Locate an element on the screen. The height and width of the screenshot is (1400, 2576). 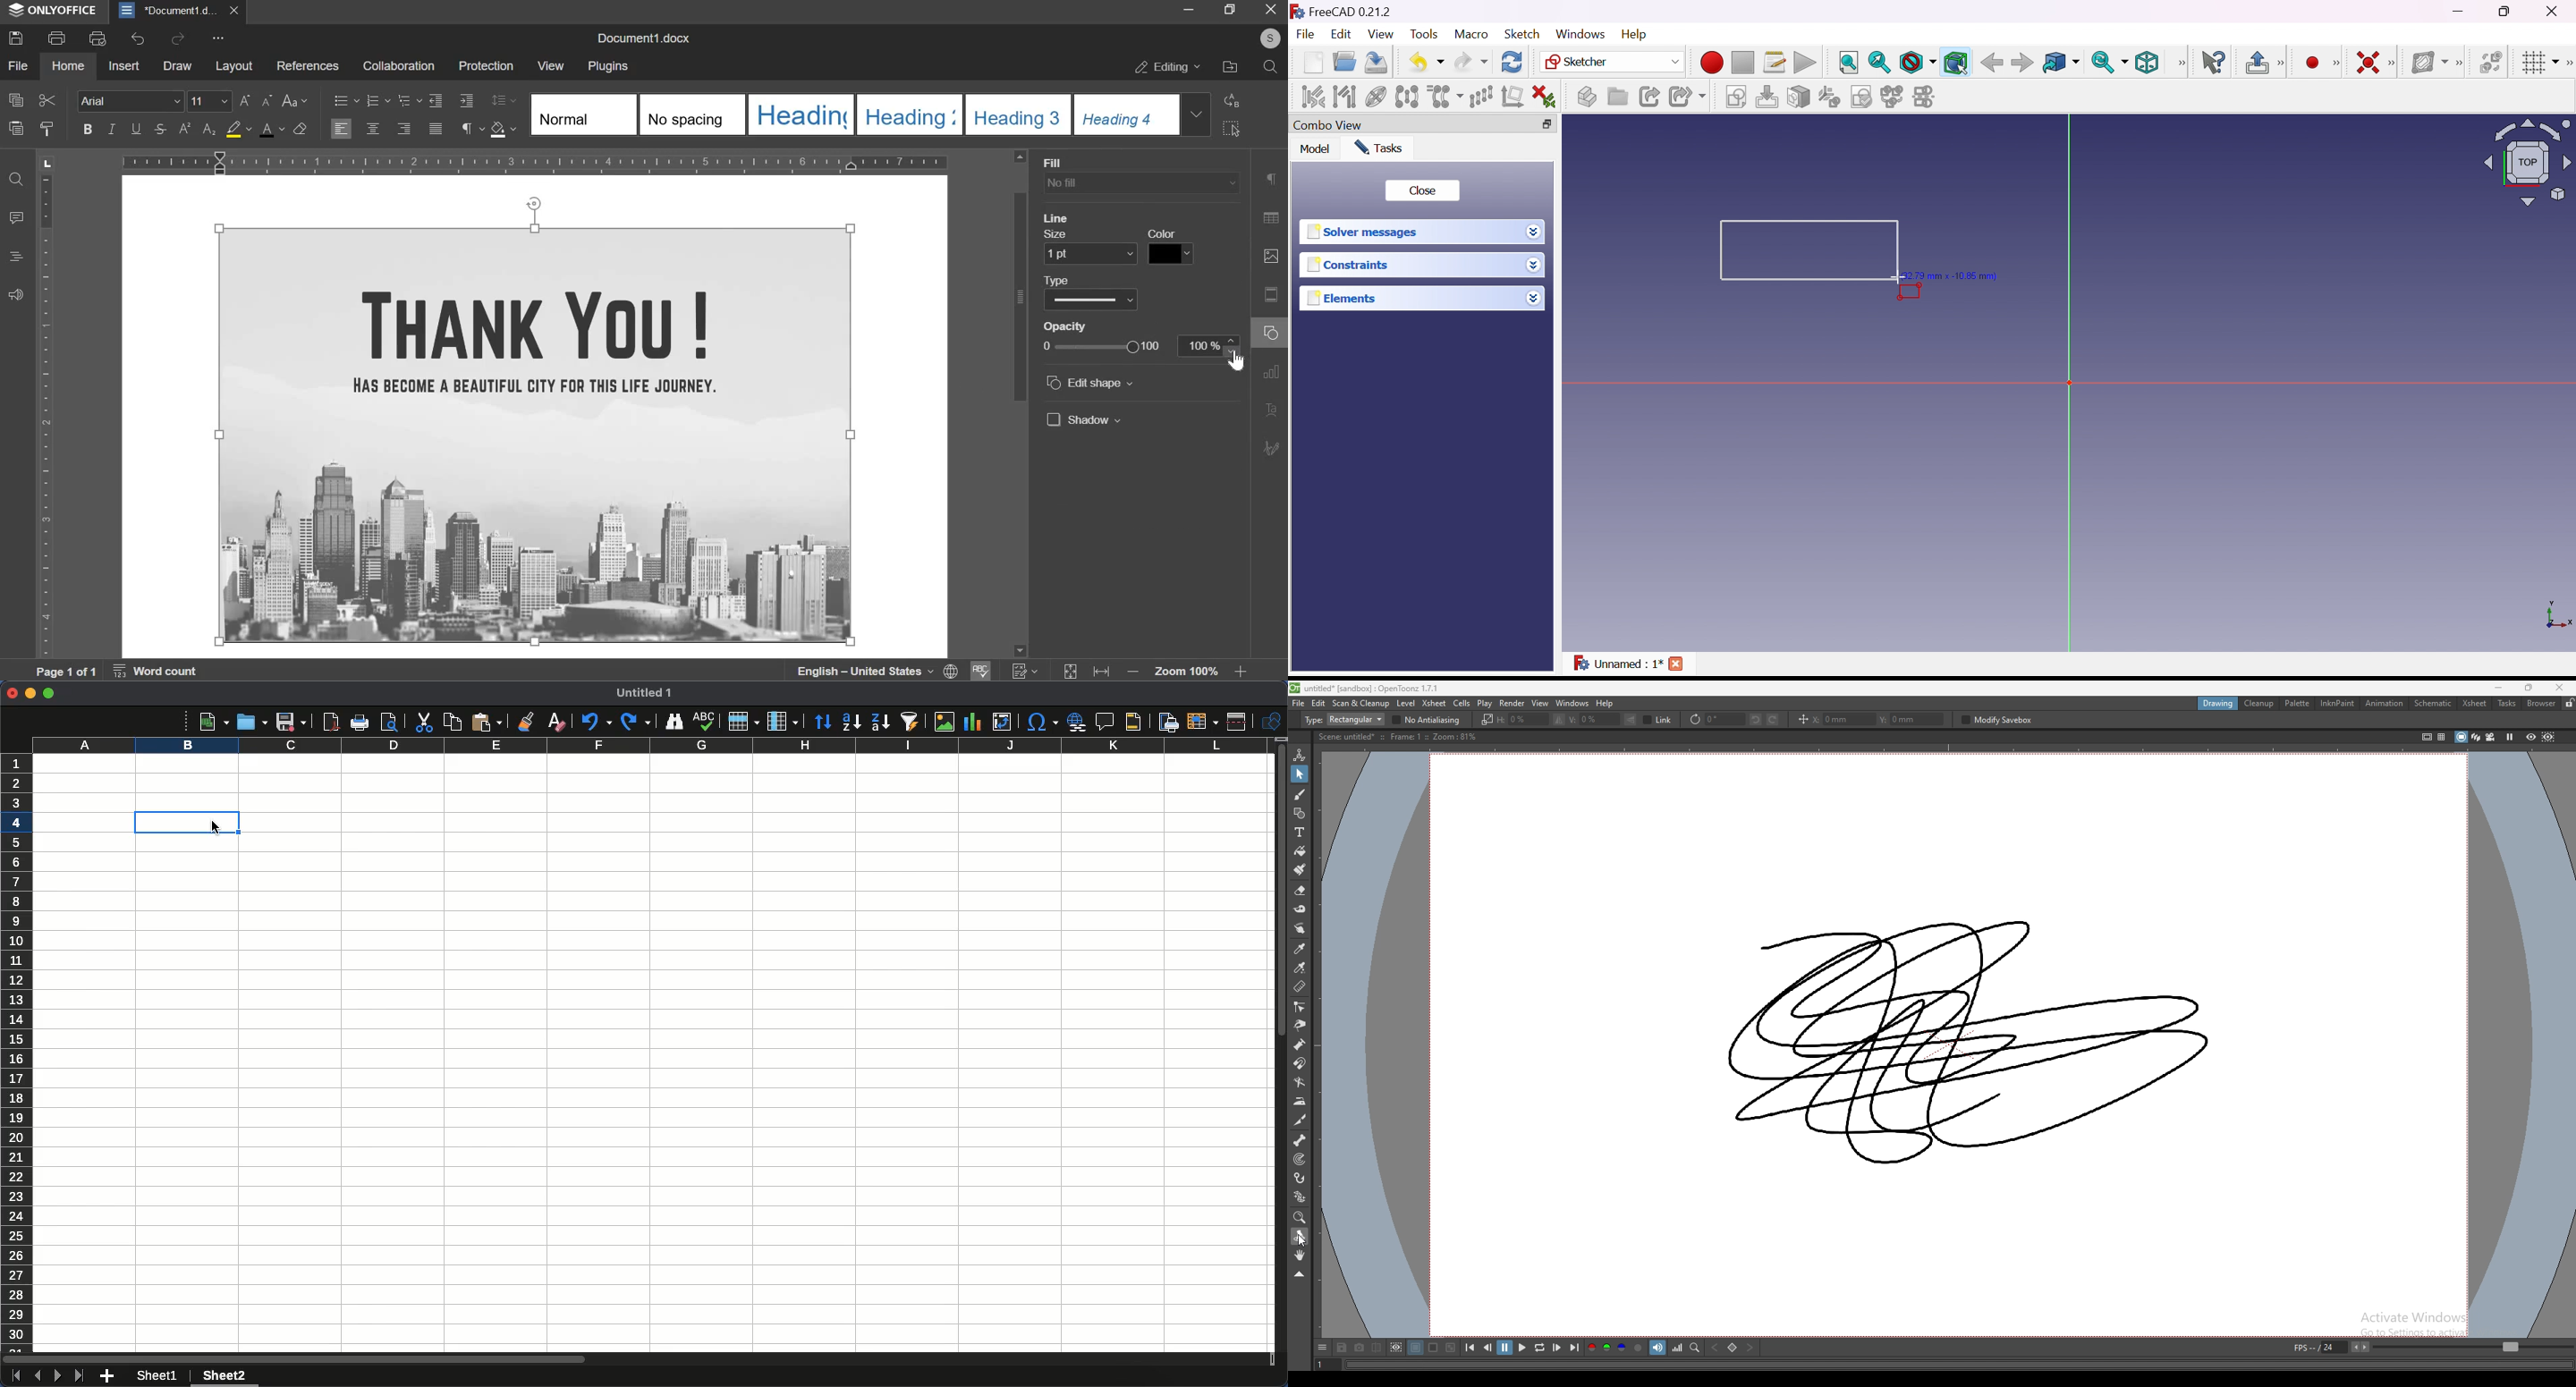
ruler is located at coordinates (1299, 988).